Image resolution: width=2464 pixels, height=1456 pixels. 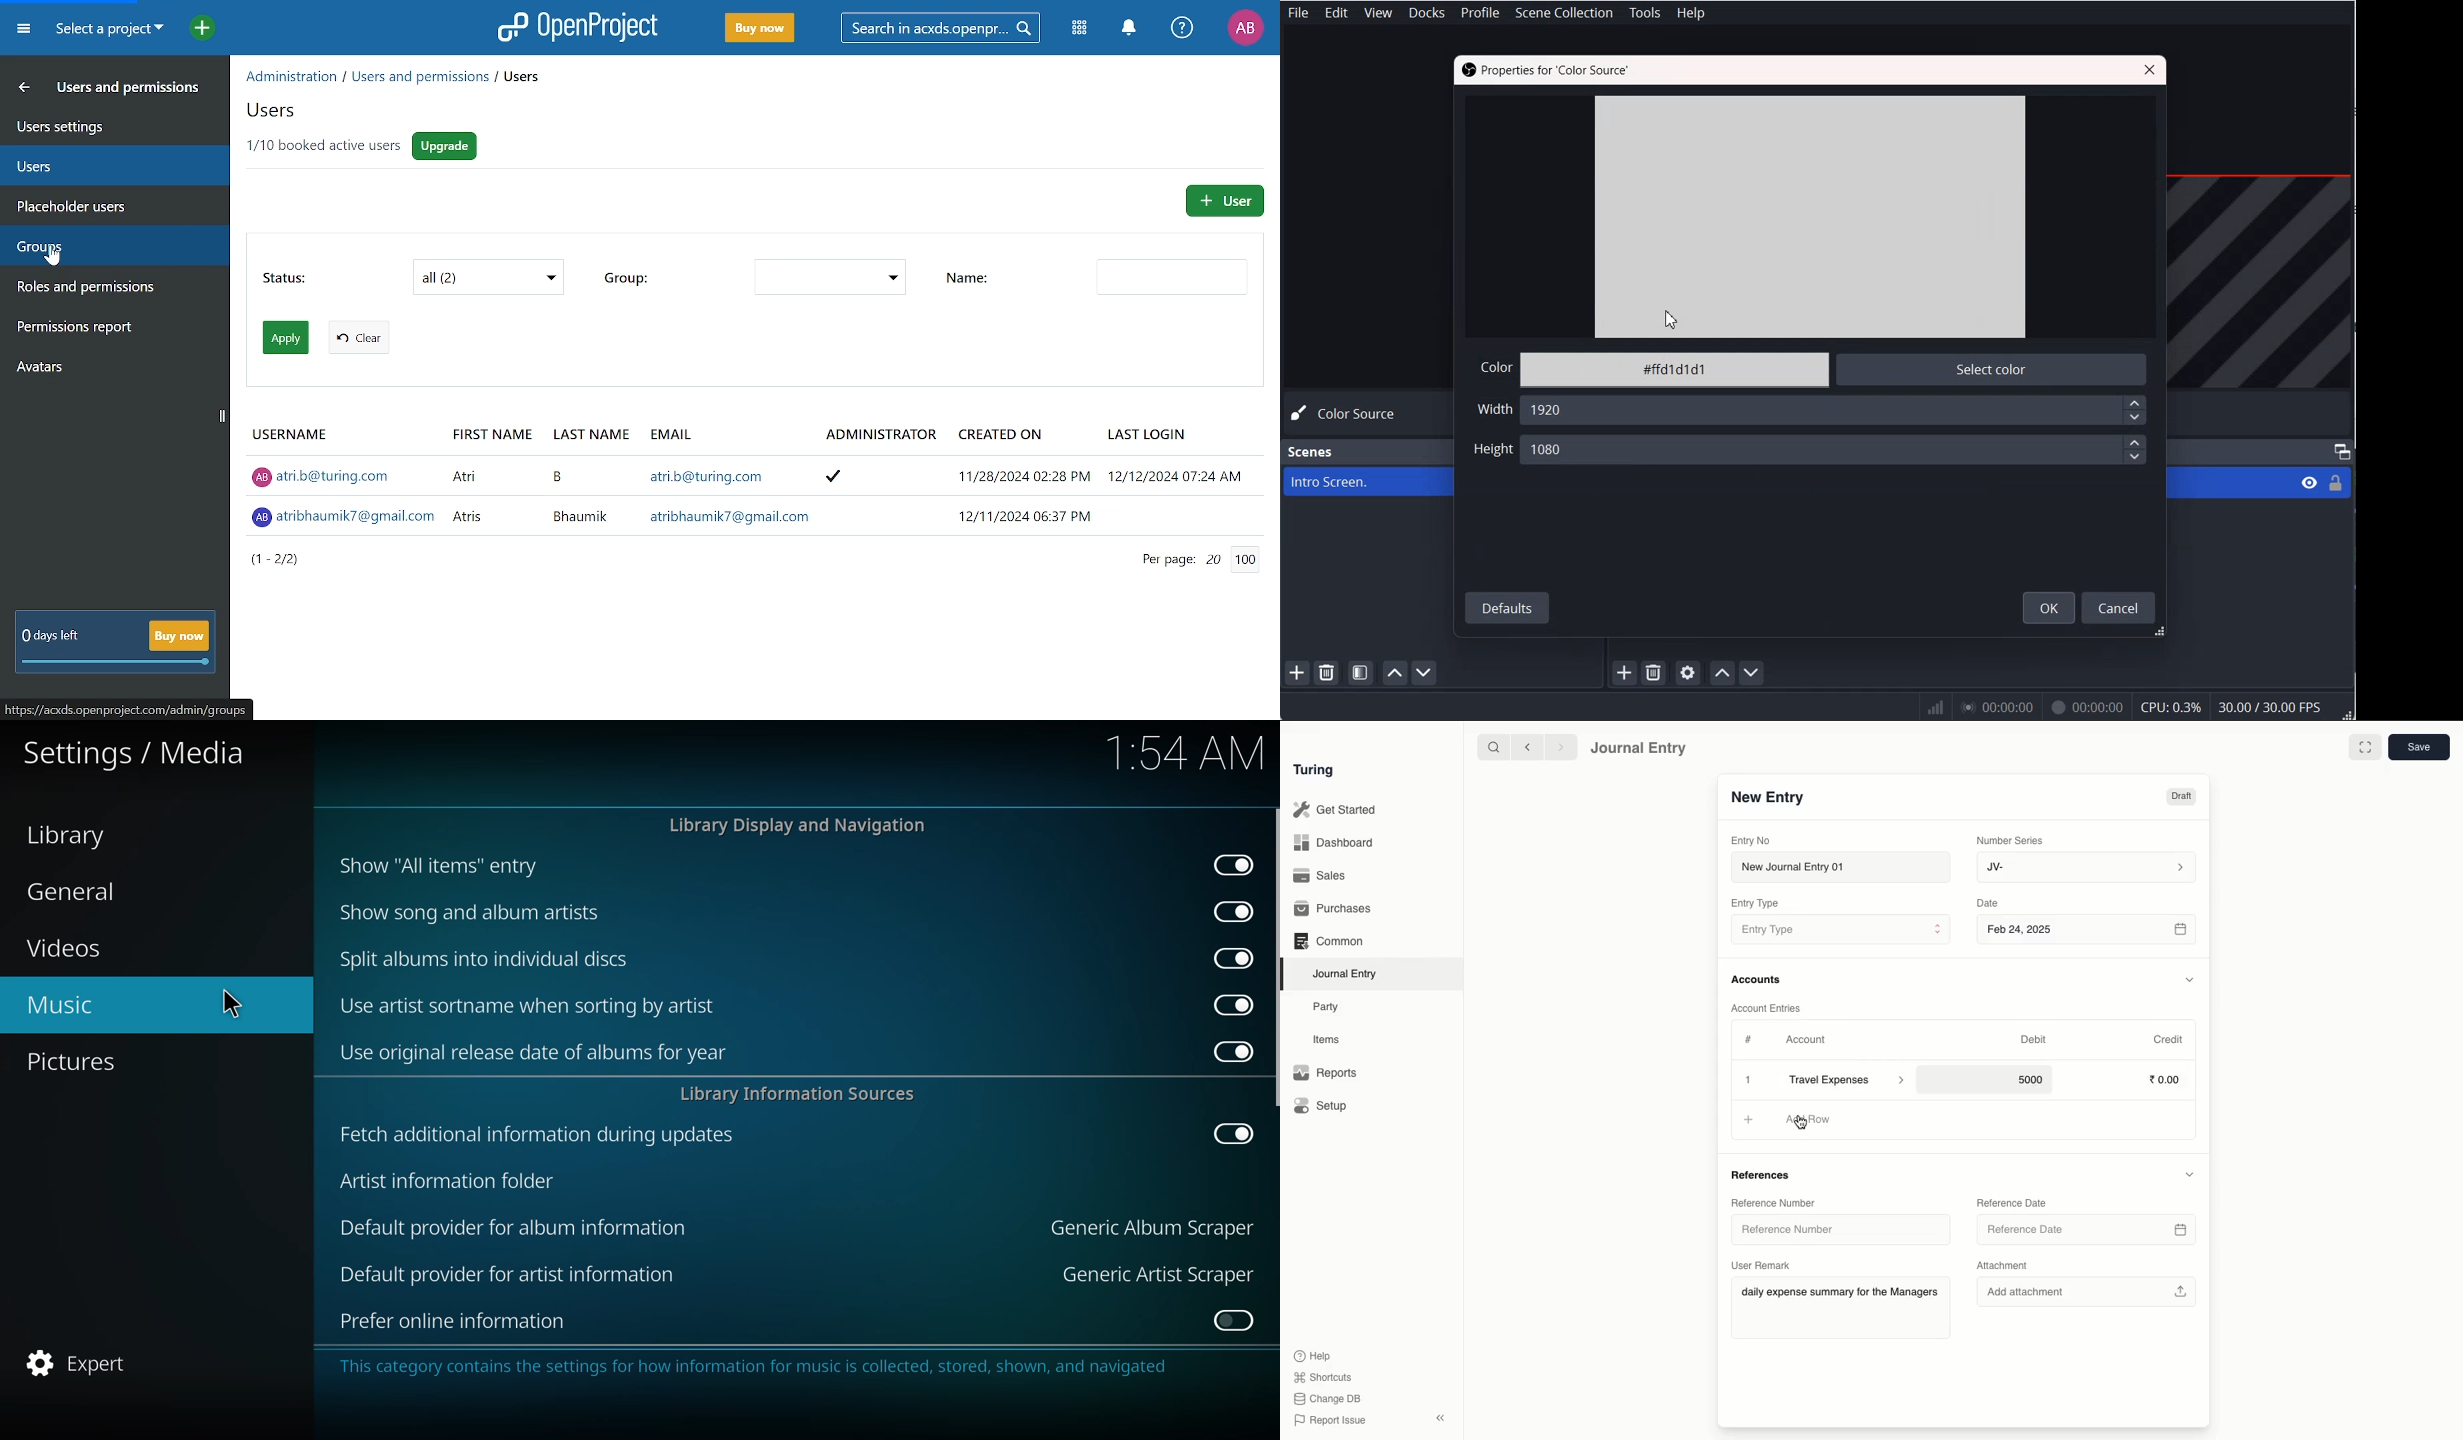 I want to click on JV-, so click(x=2088, y=868).